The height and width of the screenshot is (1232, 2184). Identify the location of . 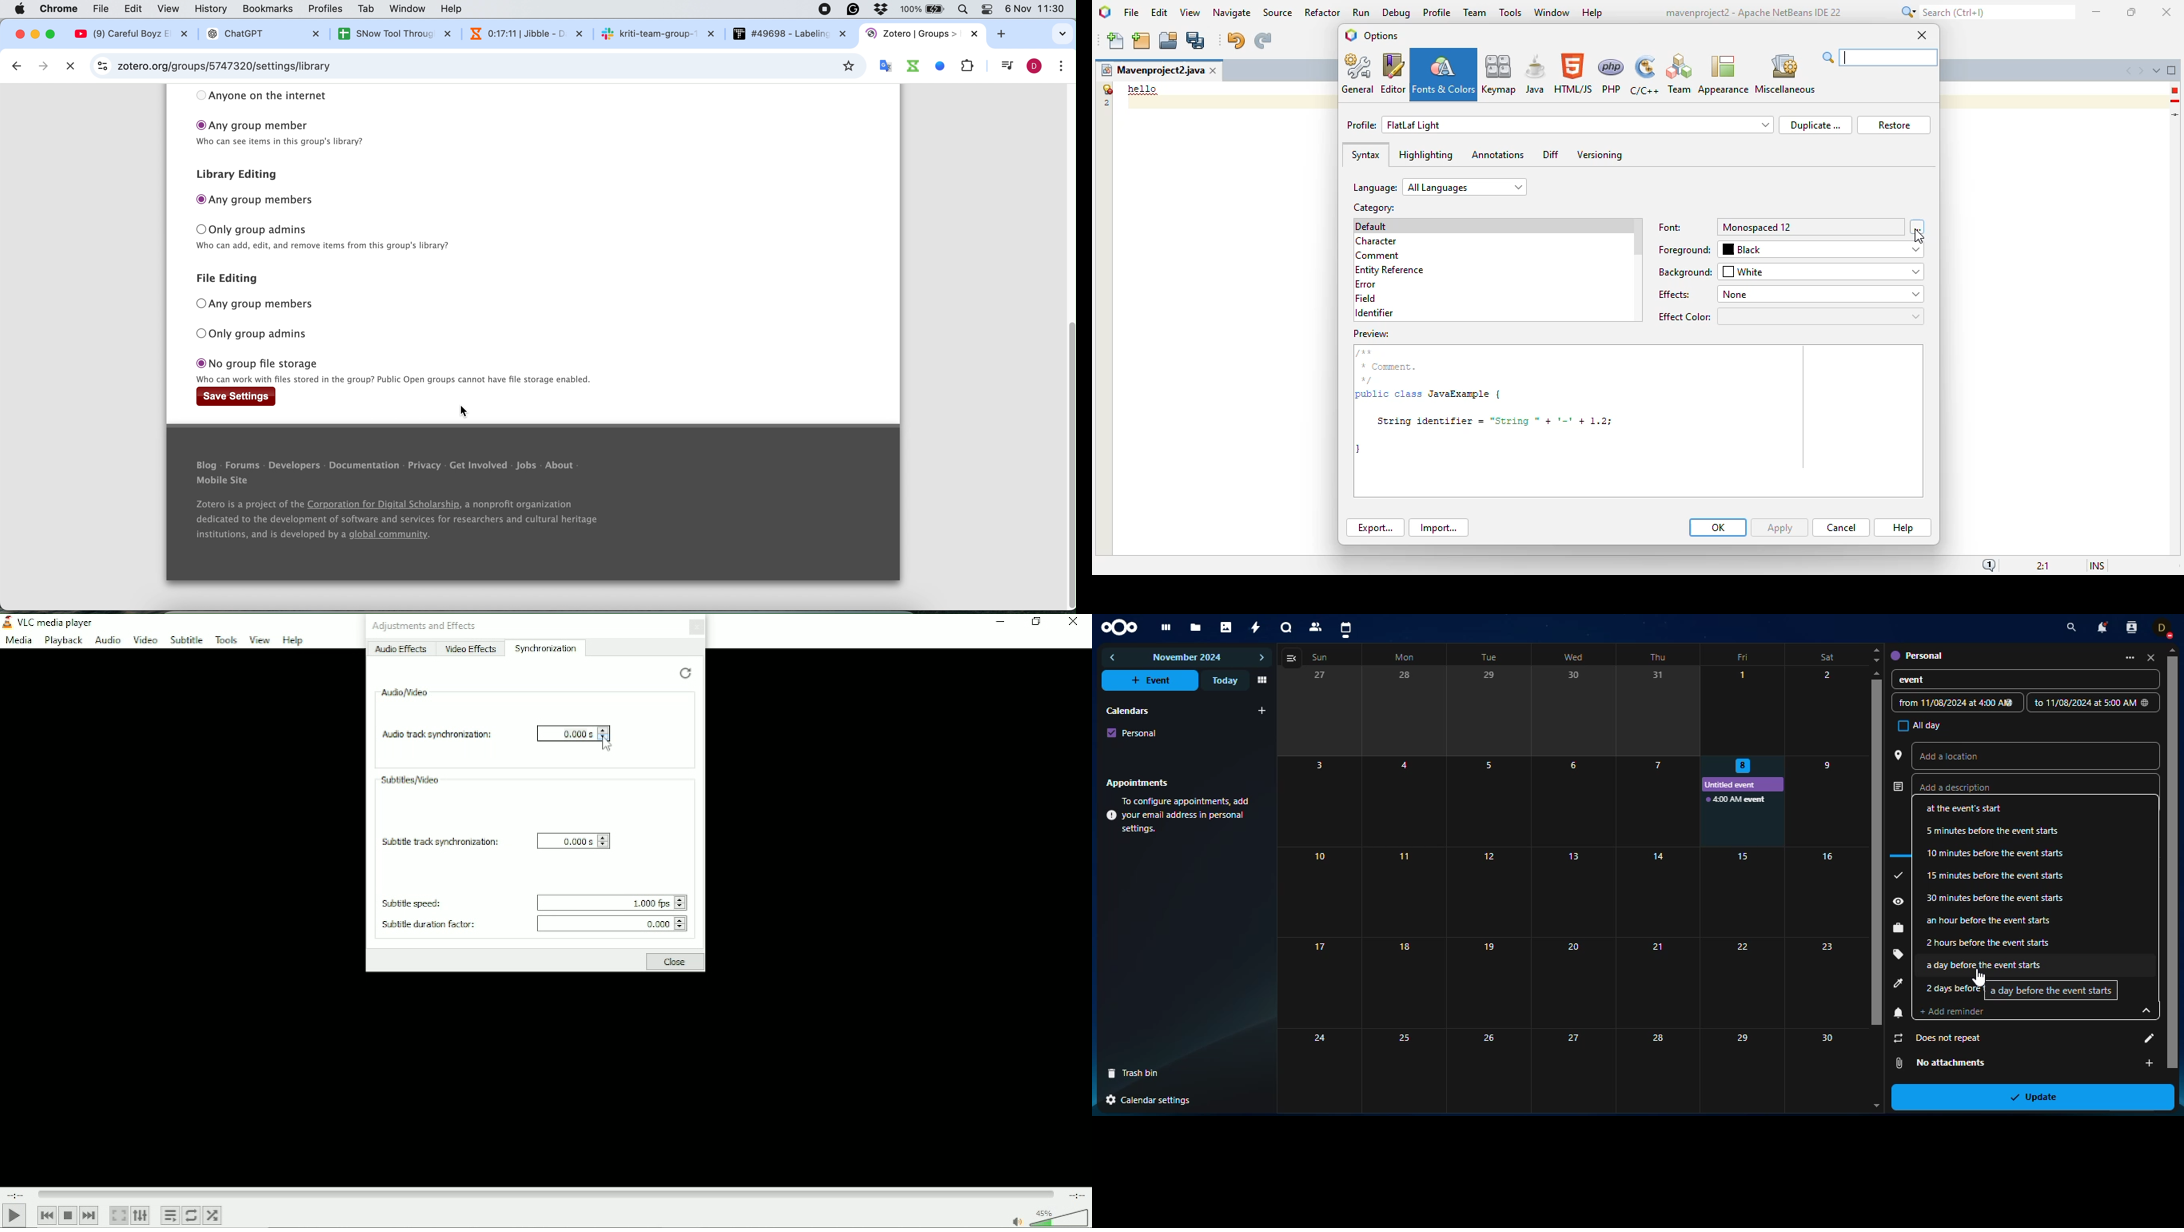
(1741, 982).